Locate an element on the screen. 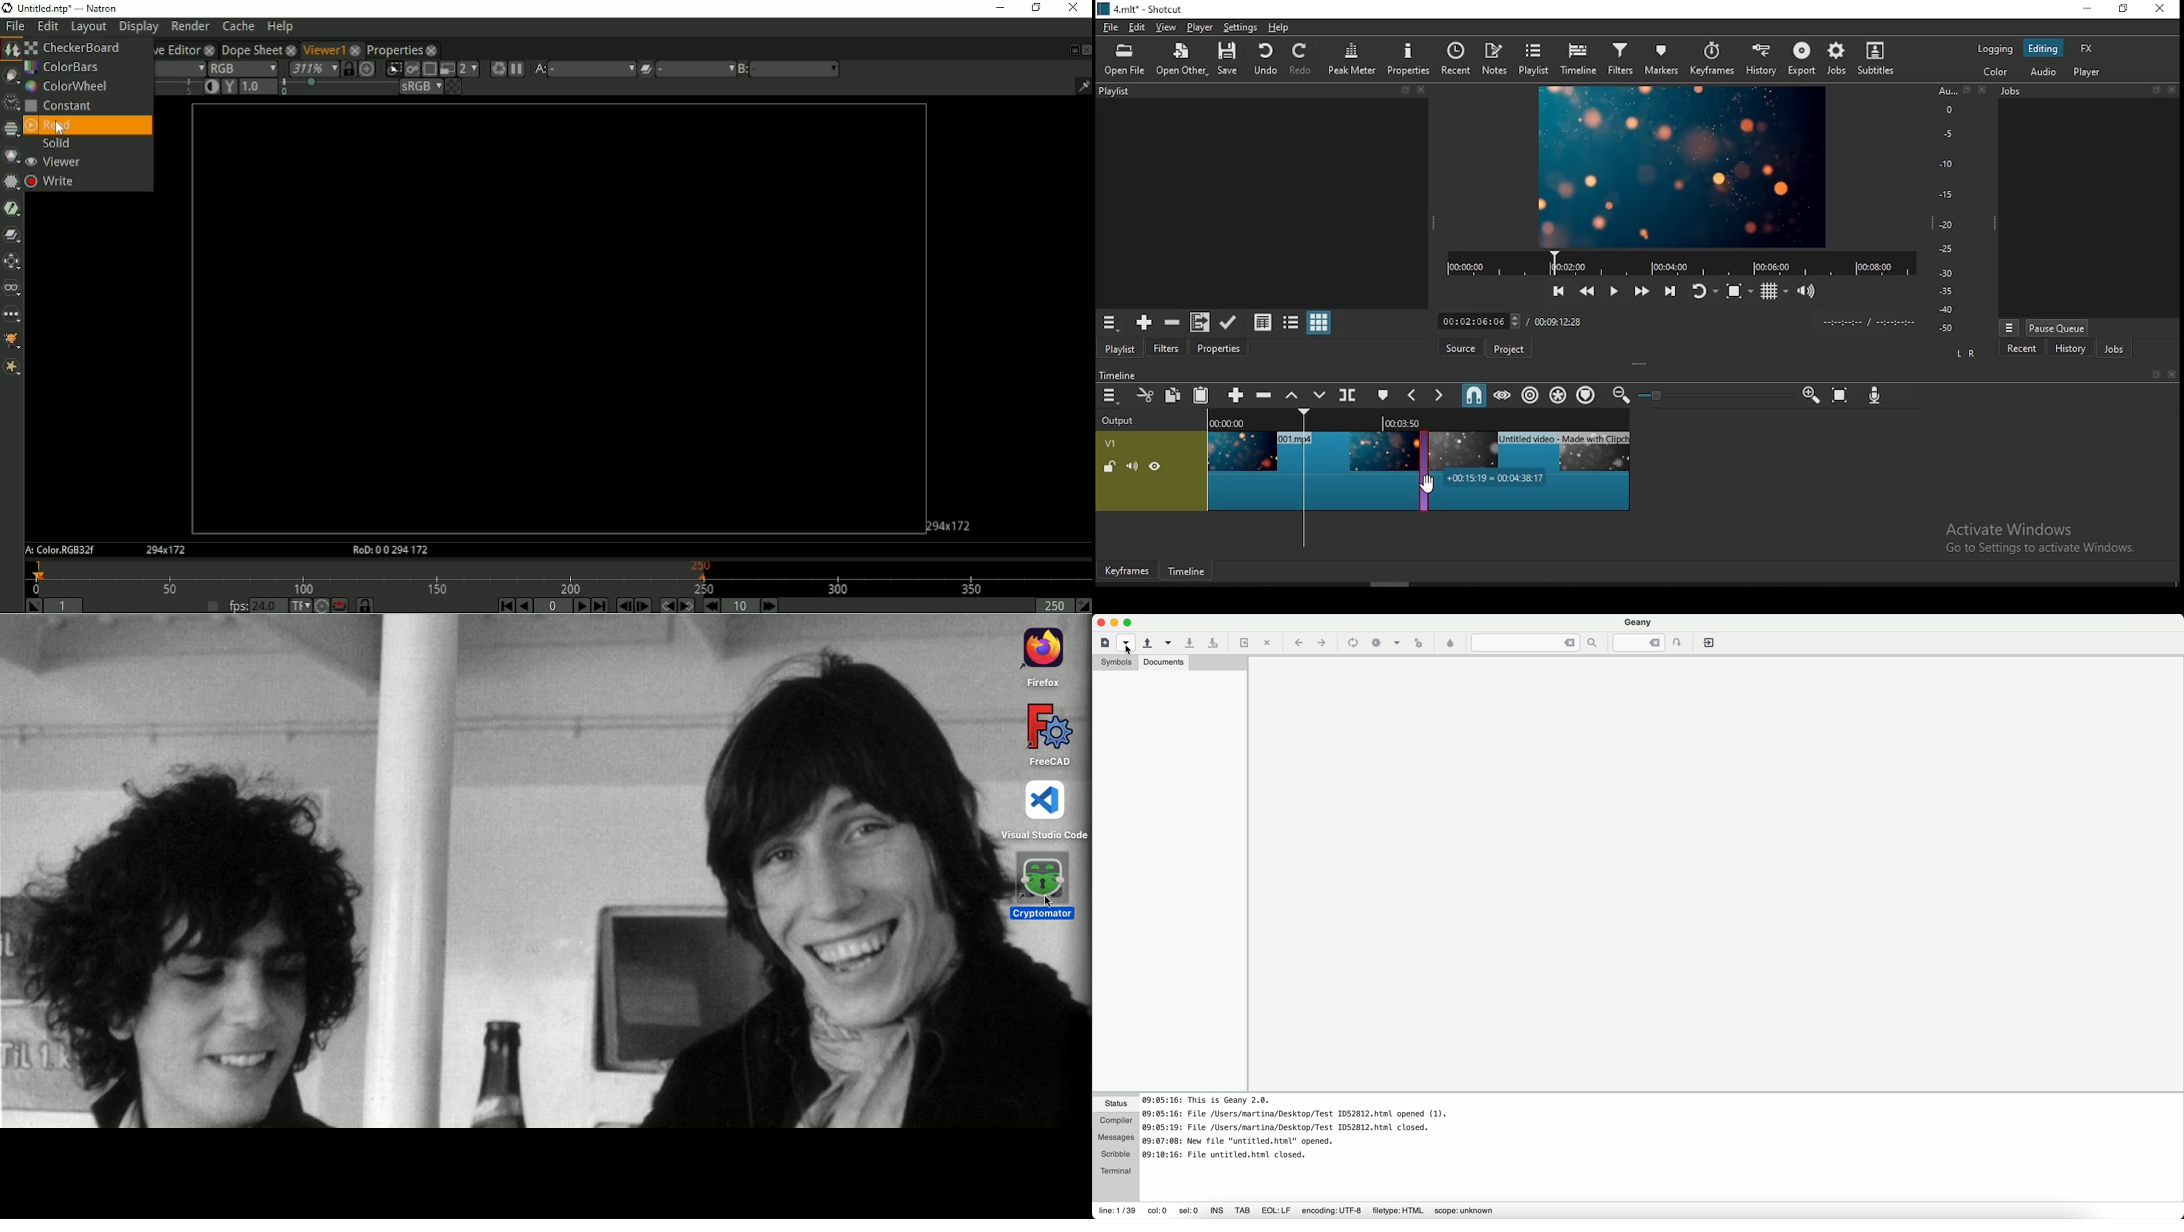  Firefox is located at coordinates (1038, 656).